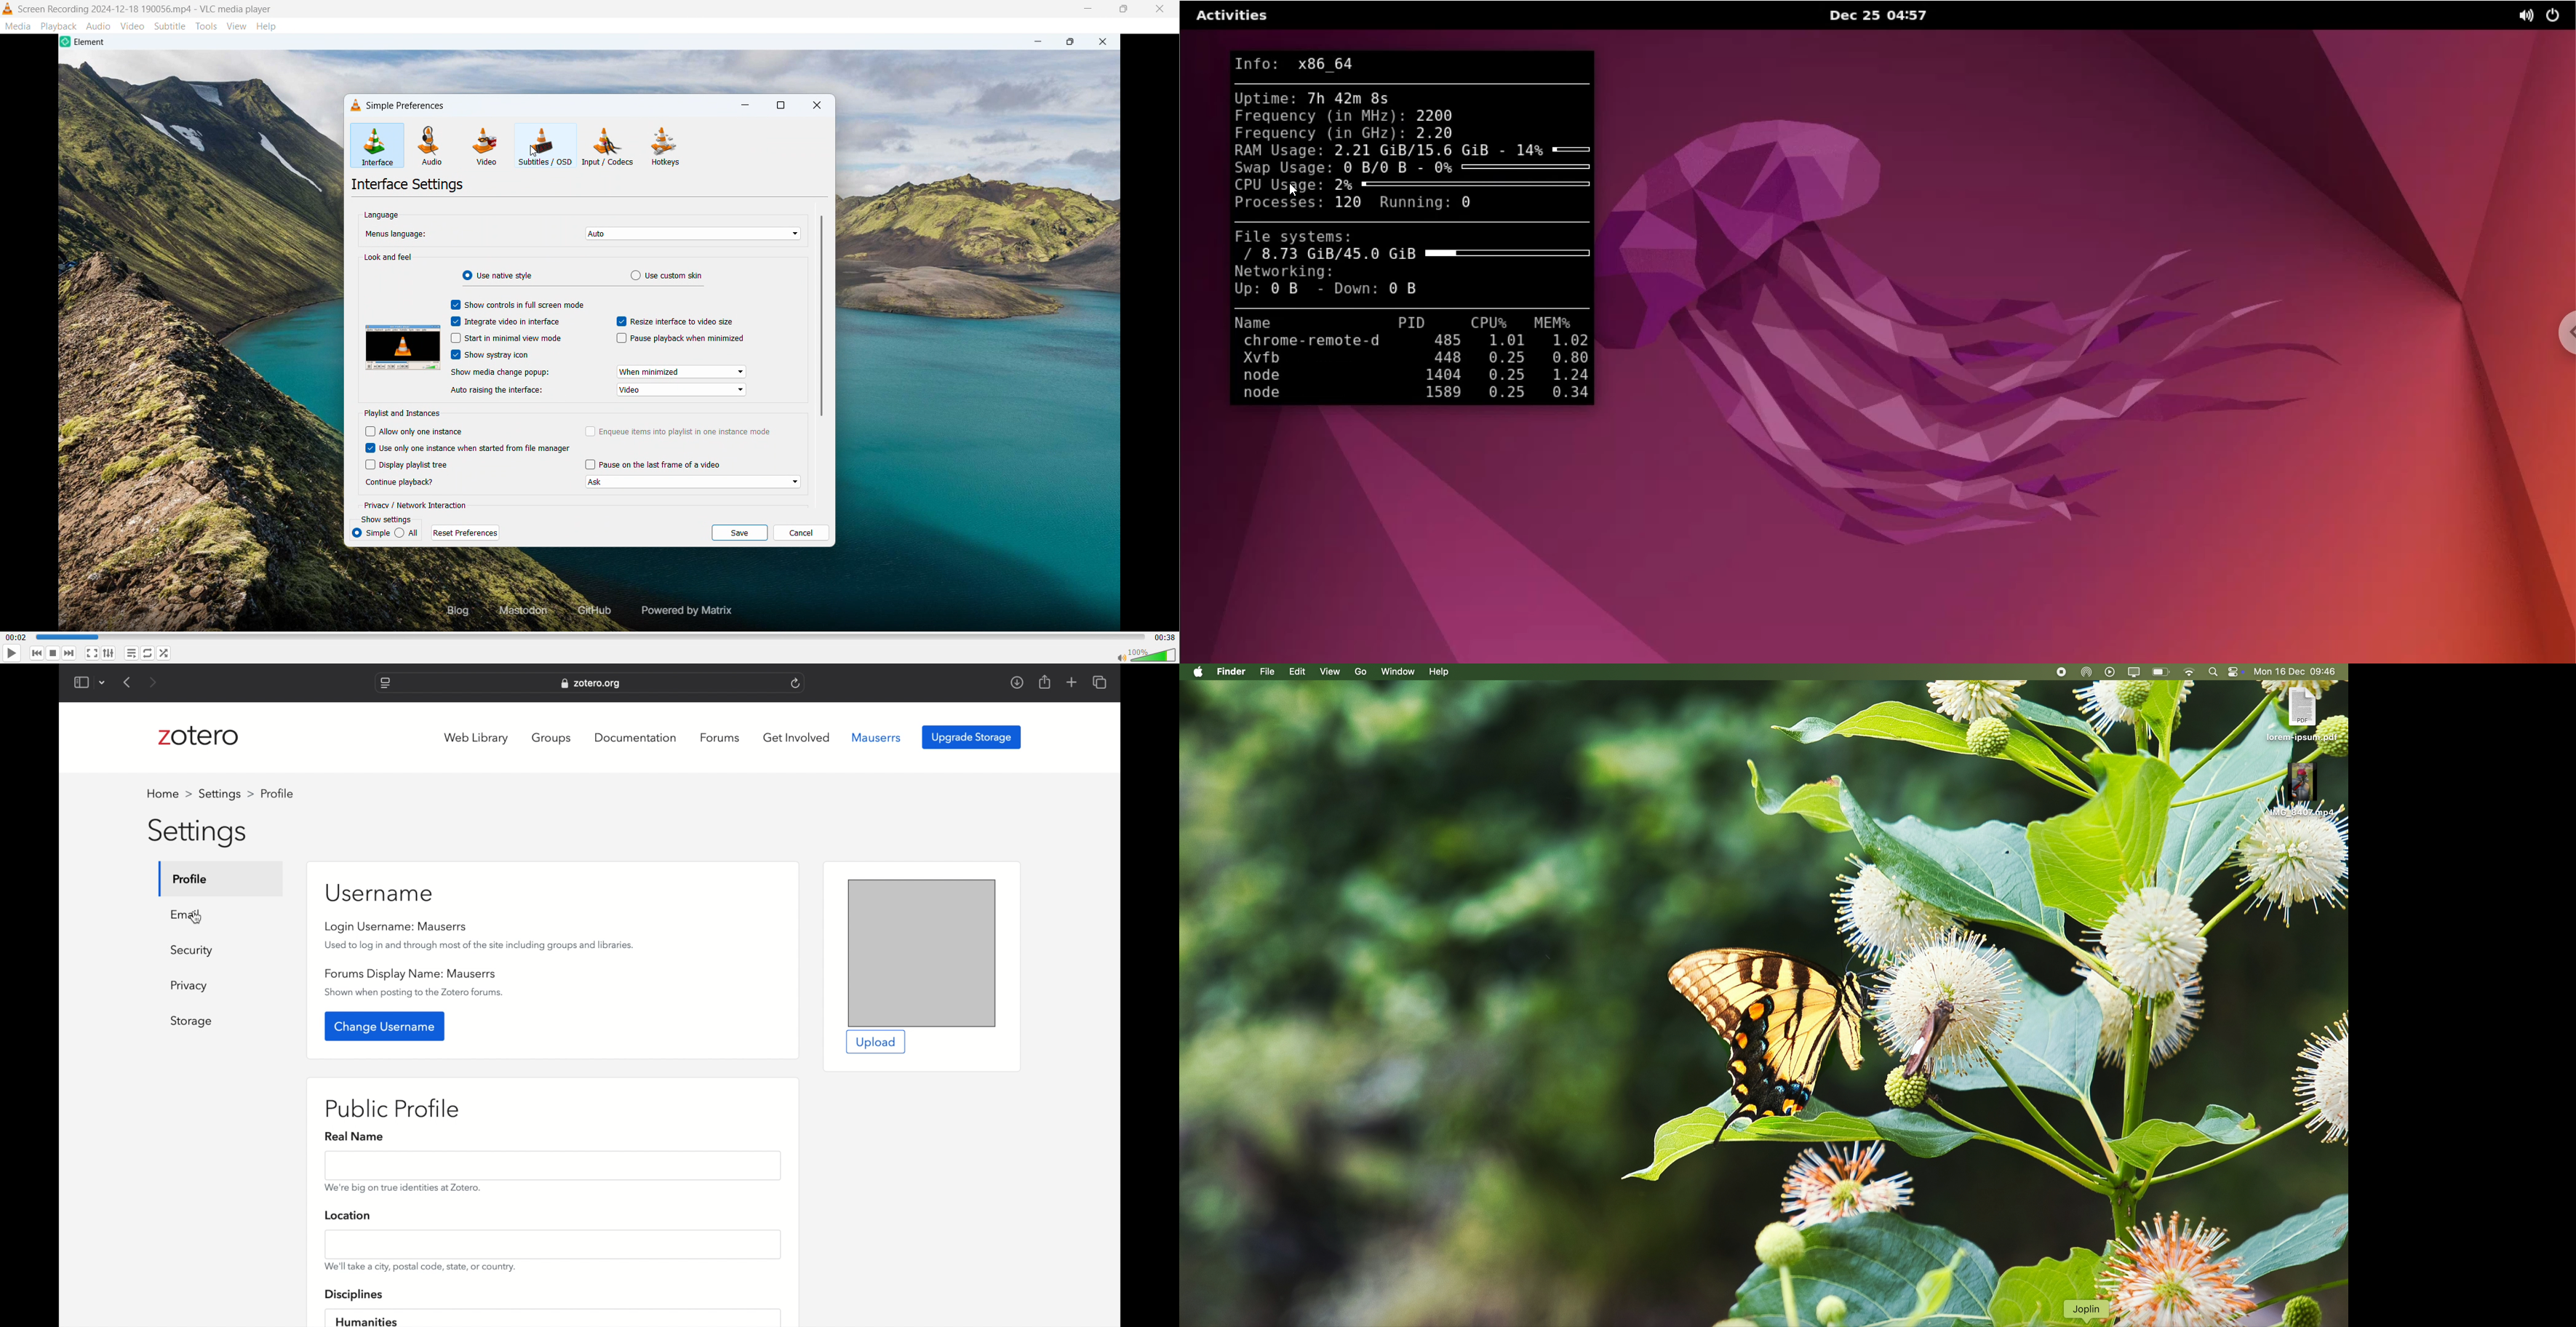  I want to click on Select menu language , so click(693, 233).